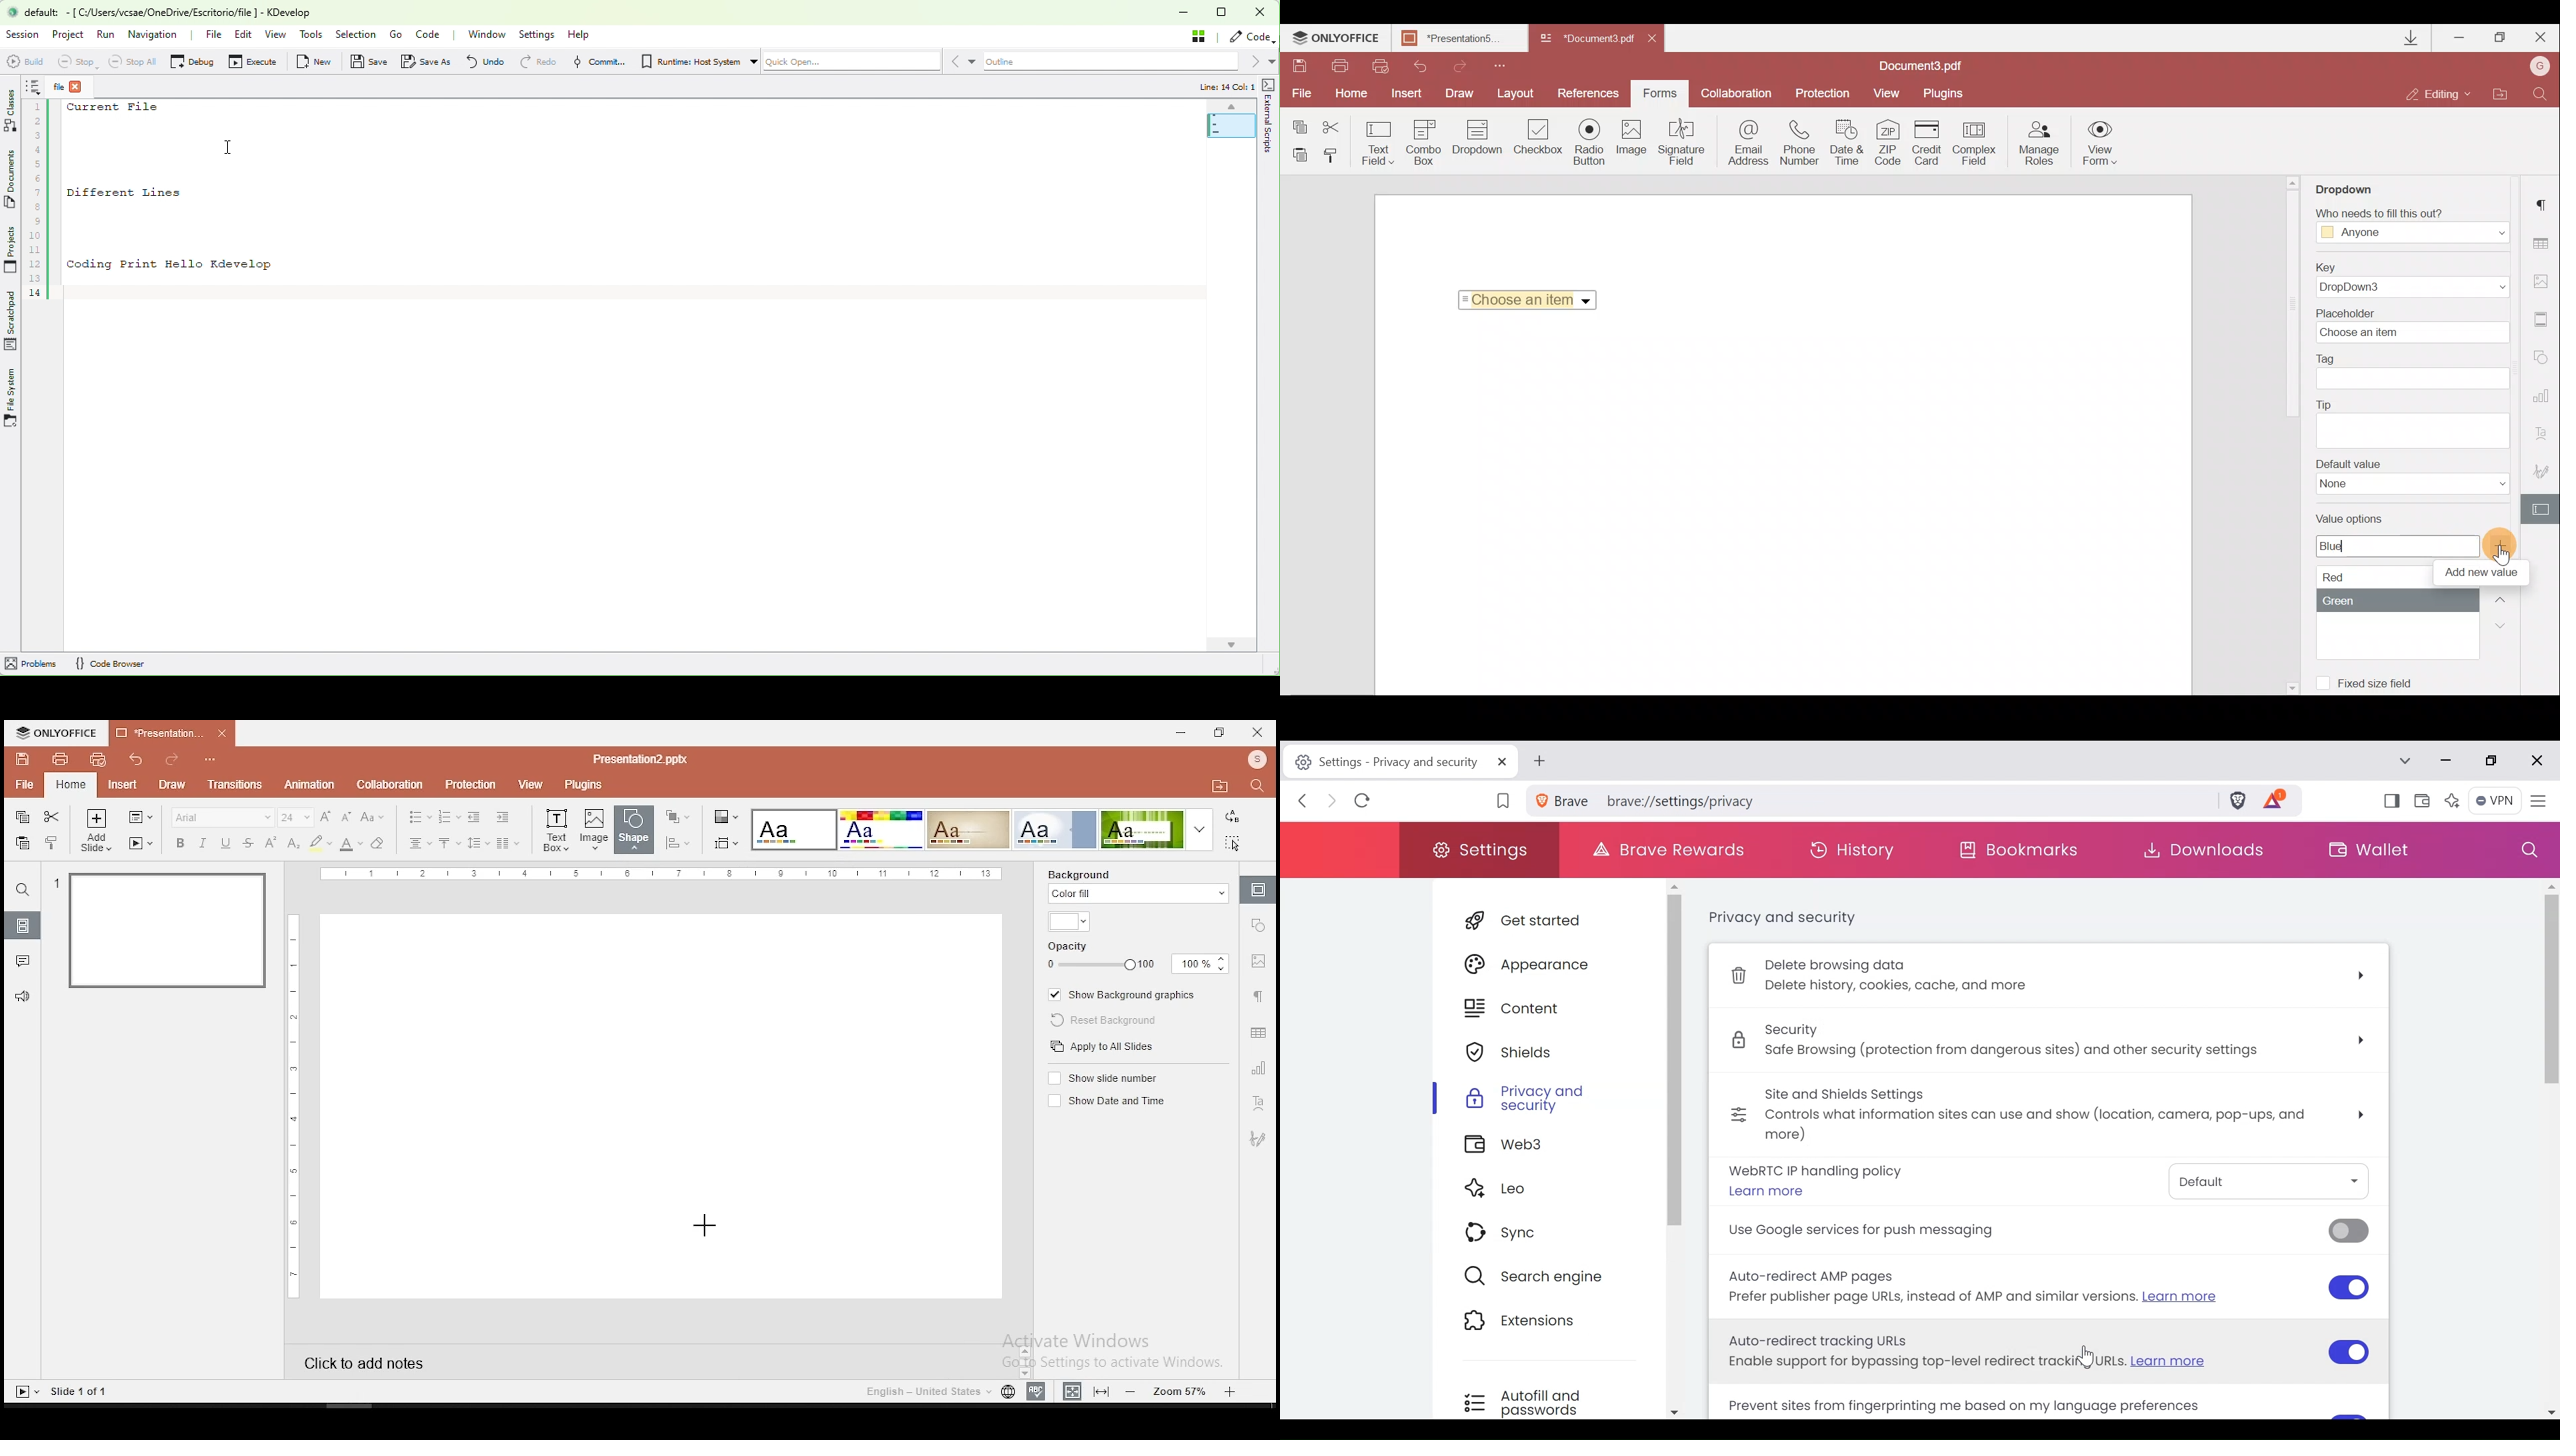 The height and width of the screenshot is (1456, 2576). What do you see at coordinates (2545, 432) in the screenshot?
I see `Text Art settings` at bounding box center [2545, 432].